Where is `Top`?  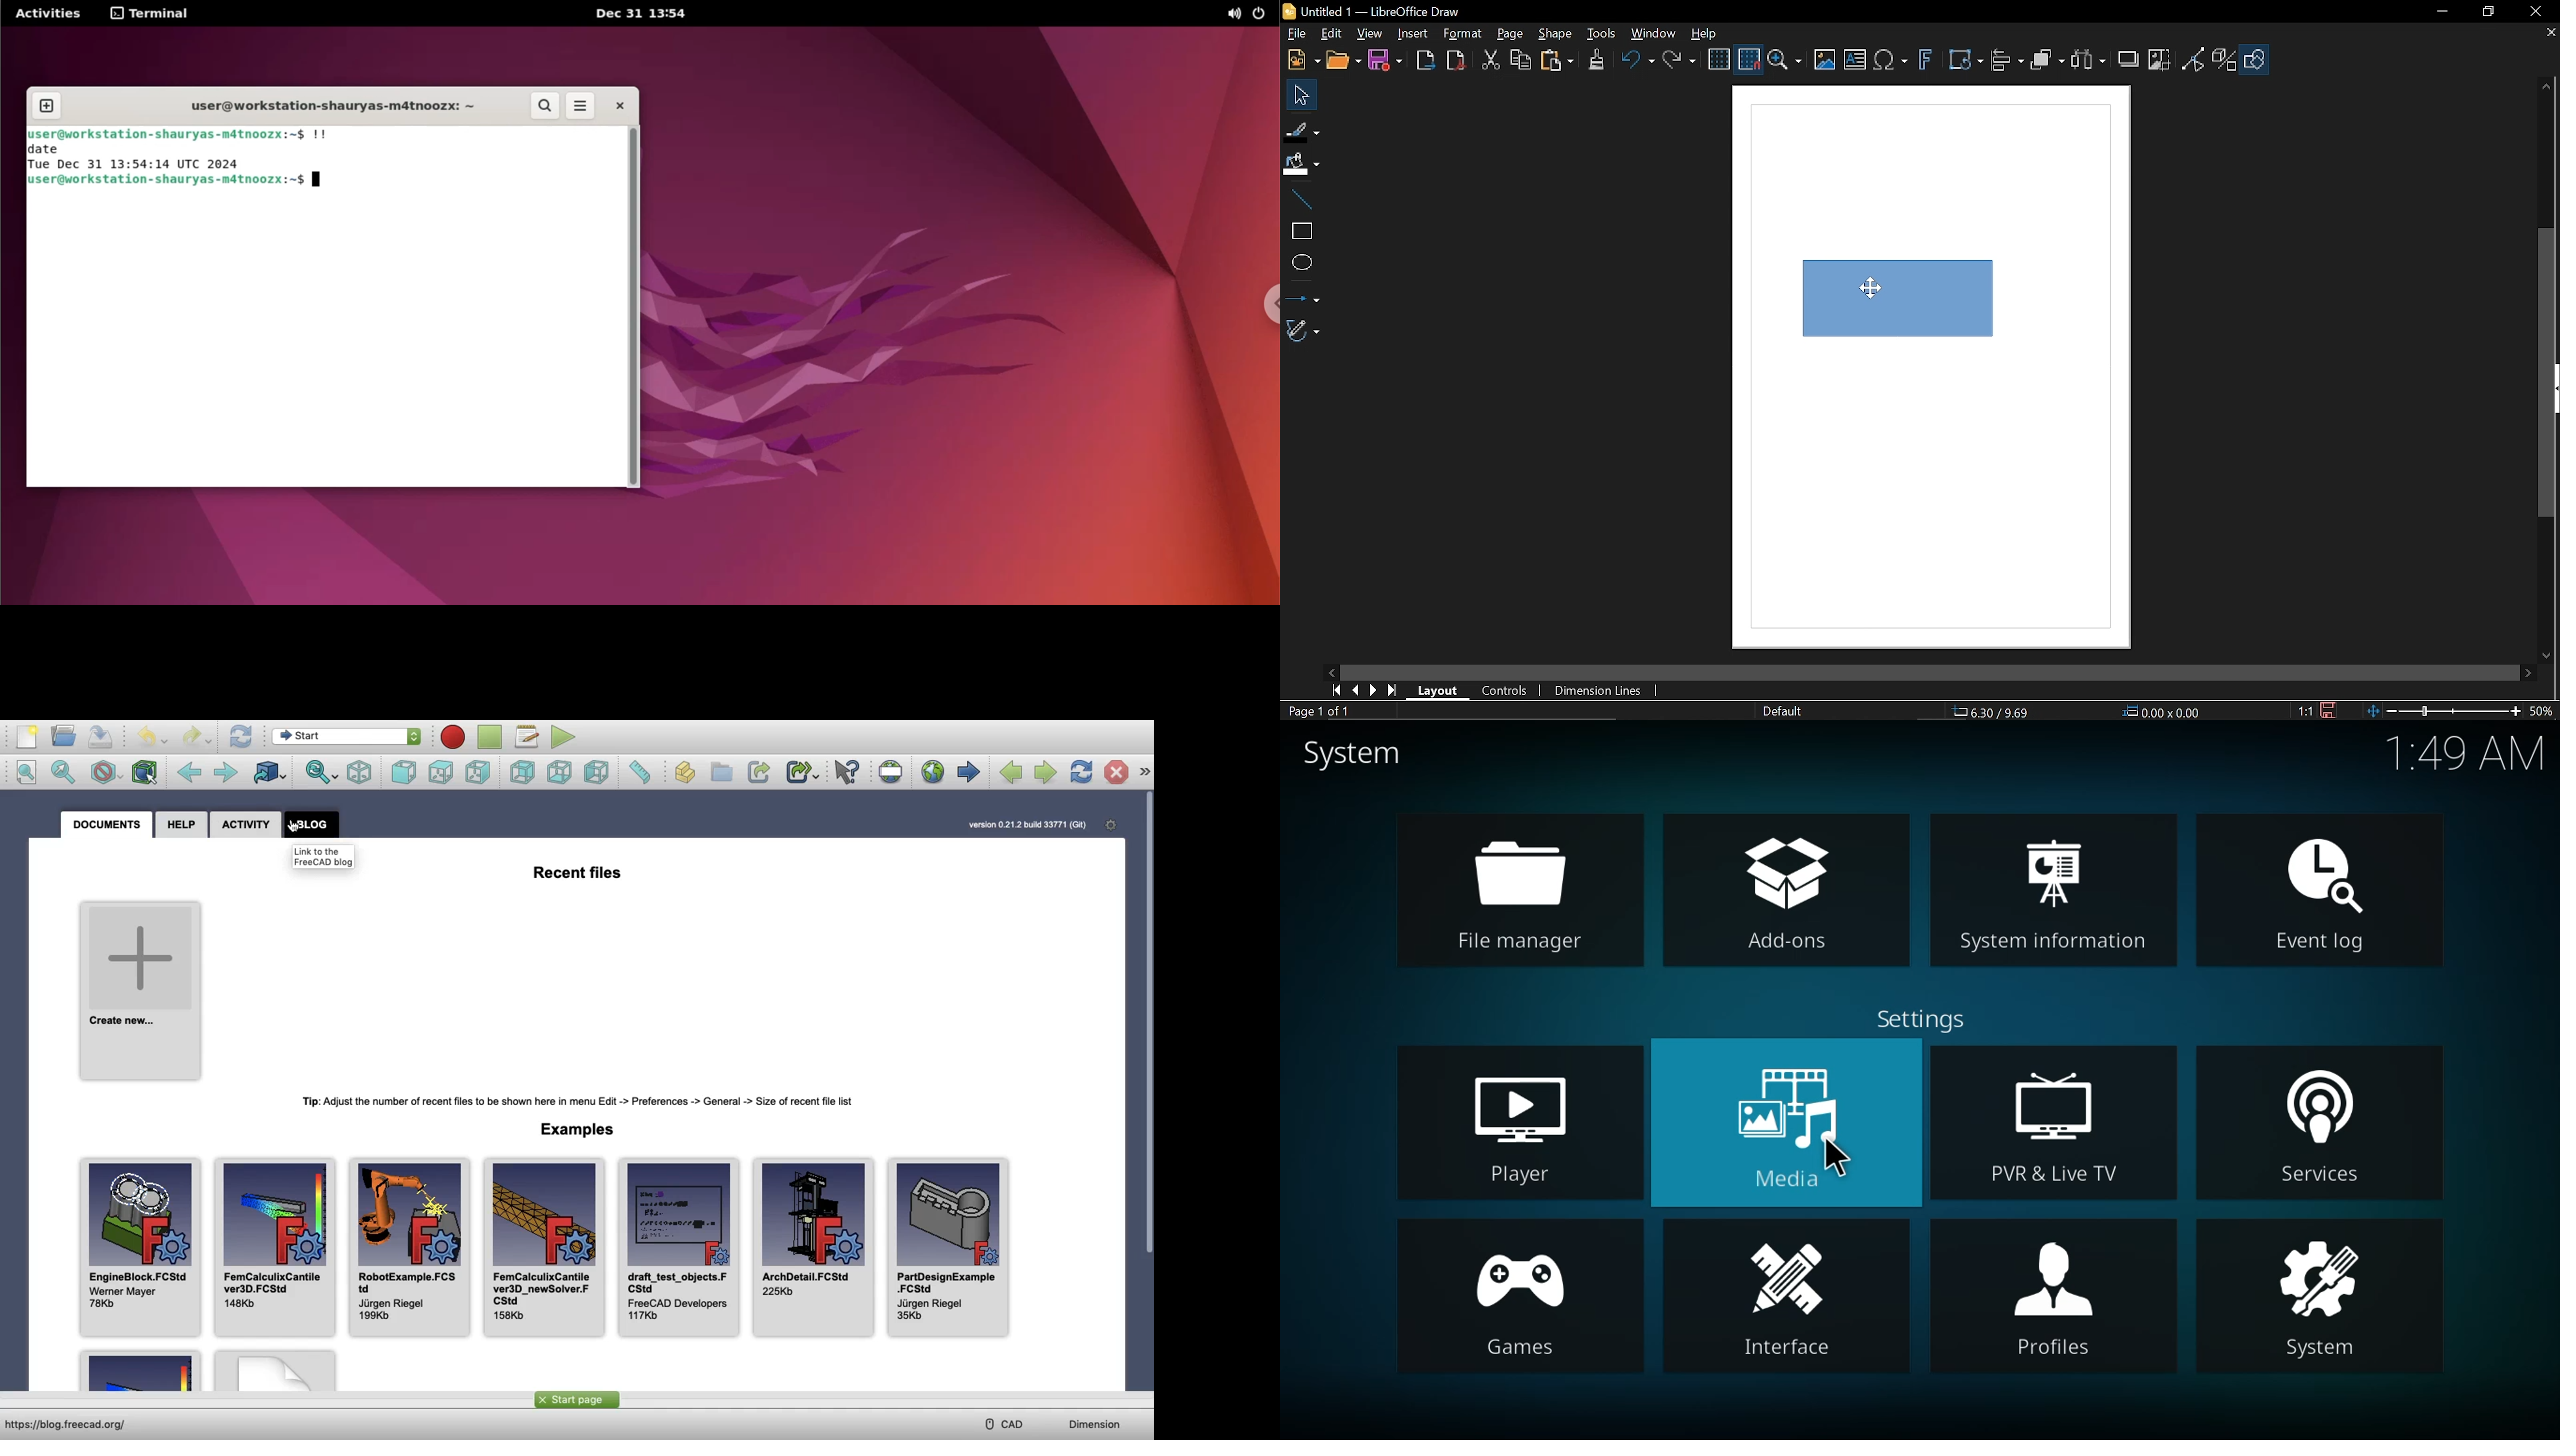 Top is located at coordinates (439, 772).